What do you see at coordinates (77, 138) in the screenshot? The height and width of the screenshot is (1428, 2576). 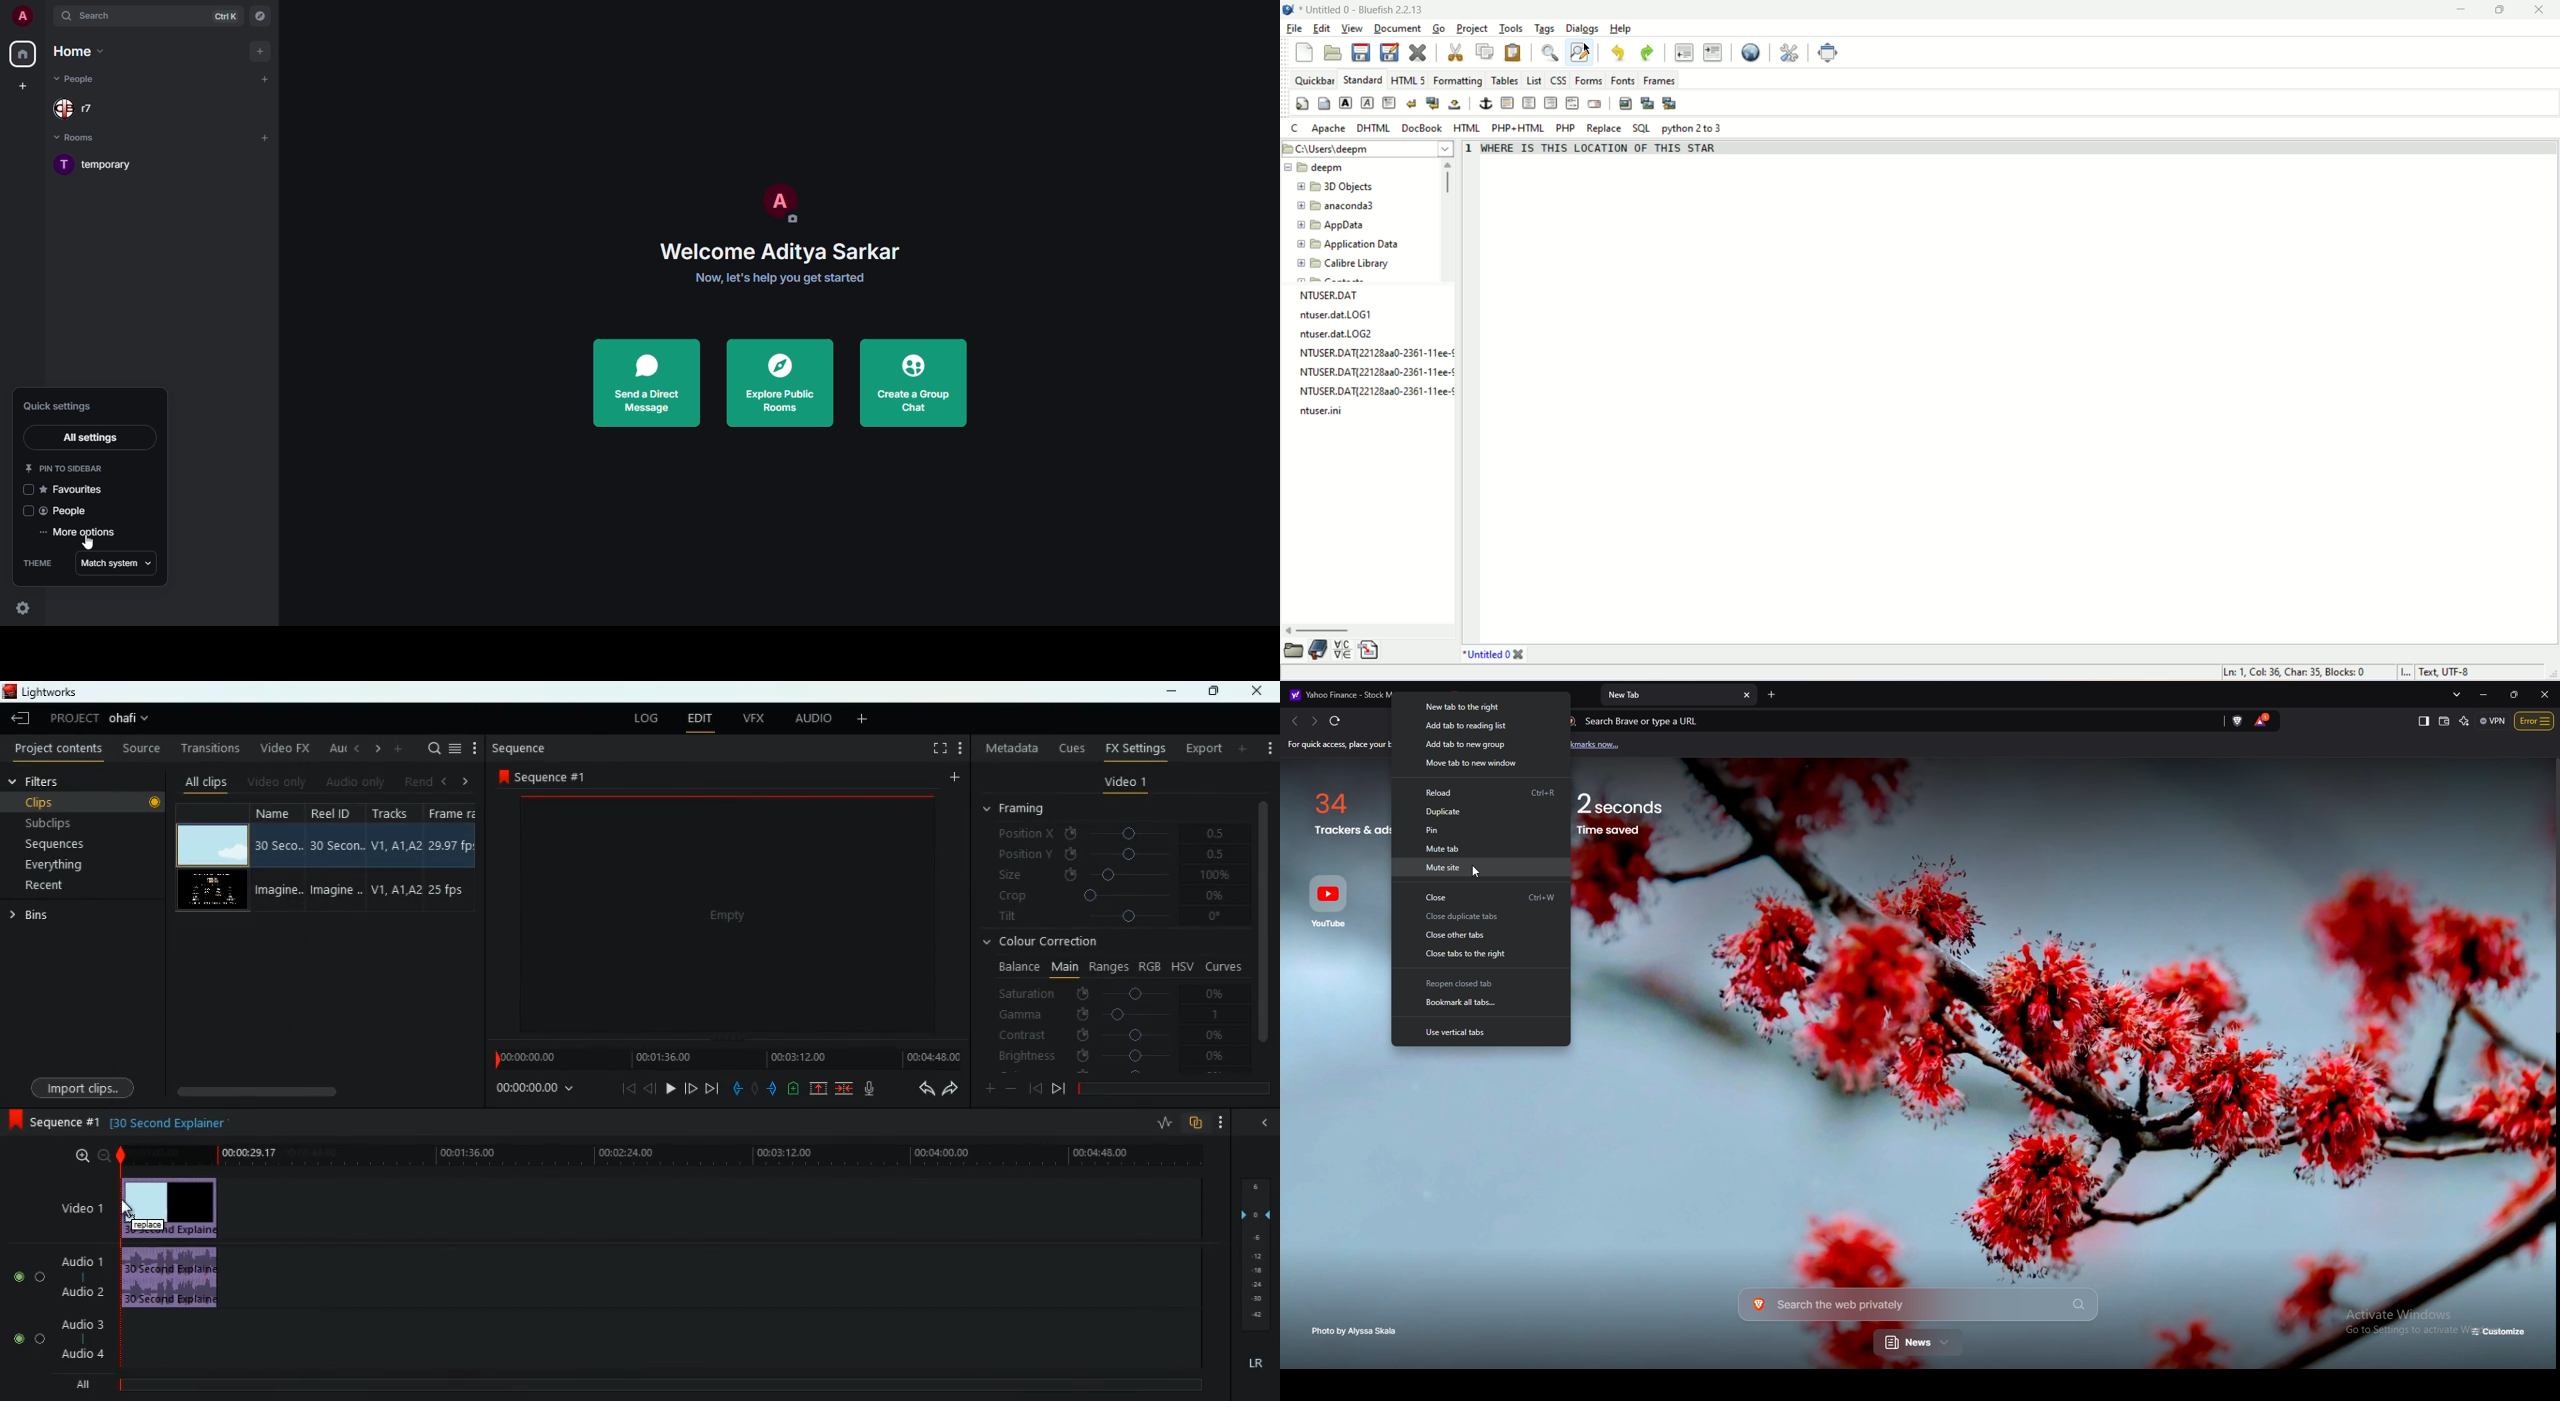 I see `rooms` at bounding box center [77, 138].